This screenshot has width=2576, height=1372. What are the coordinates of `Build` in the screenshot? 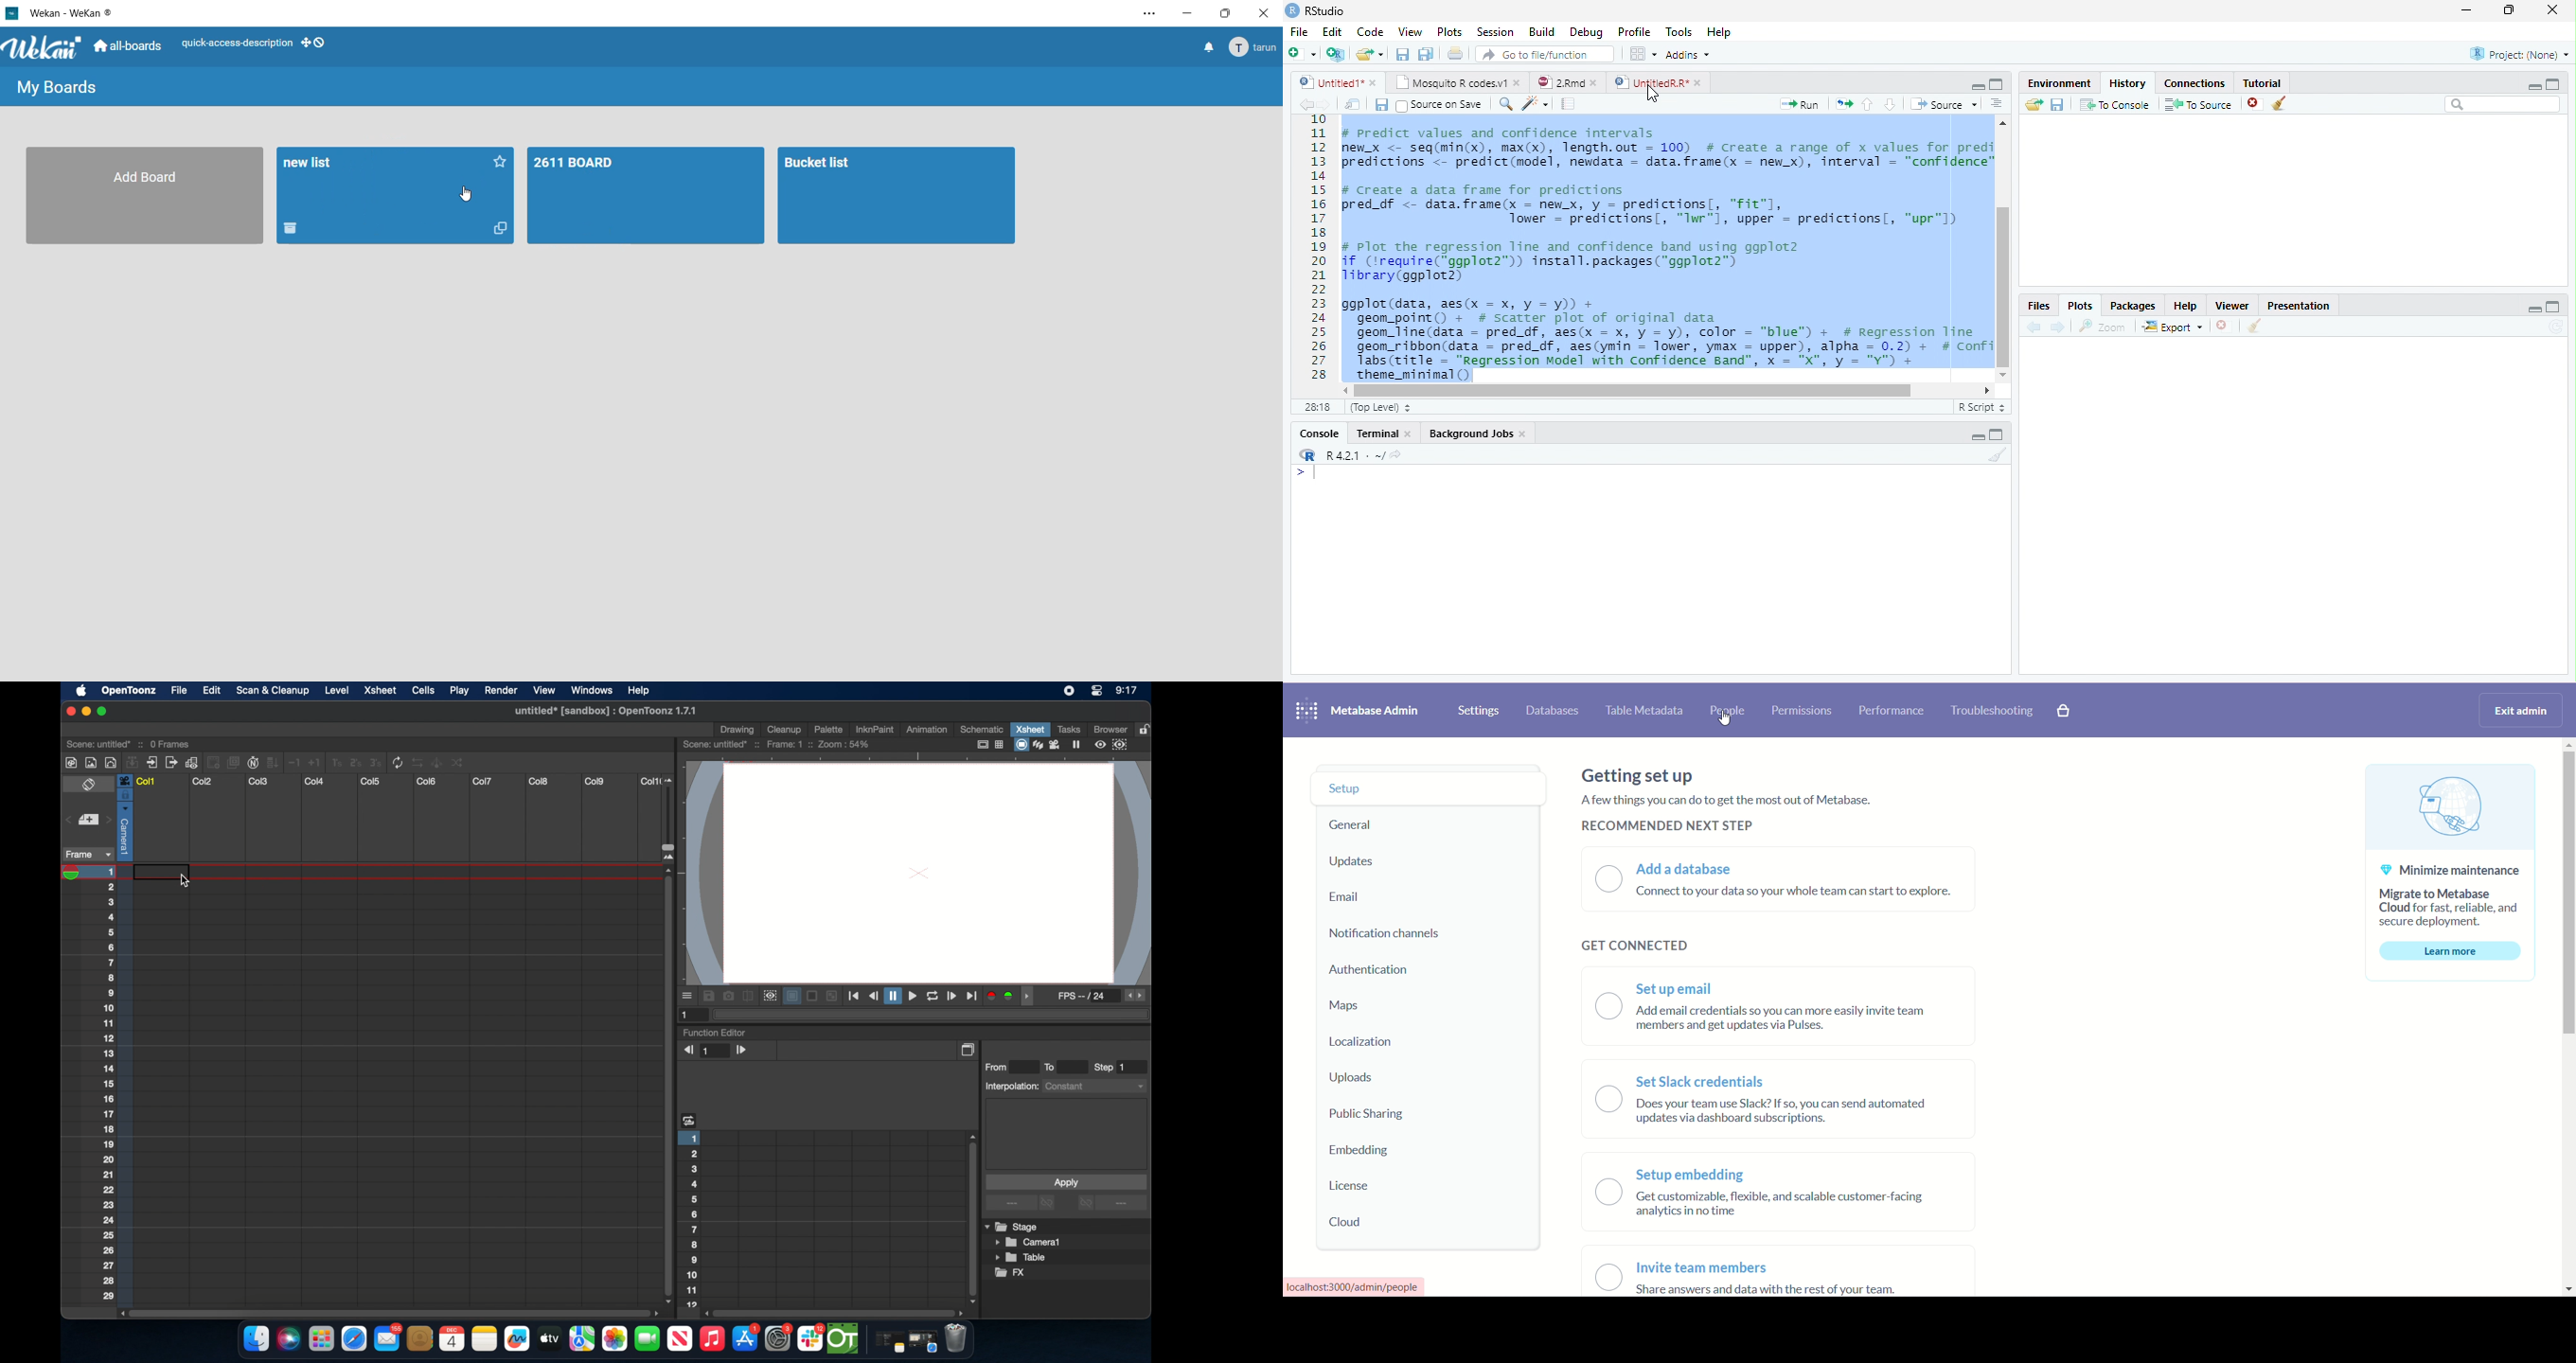 It's located at (1542, 32).